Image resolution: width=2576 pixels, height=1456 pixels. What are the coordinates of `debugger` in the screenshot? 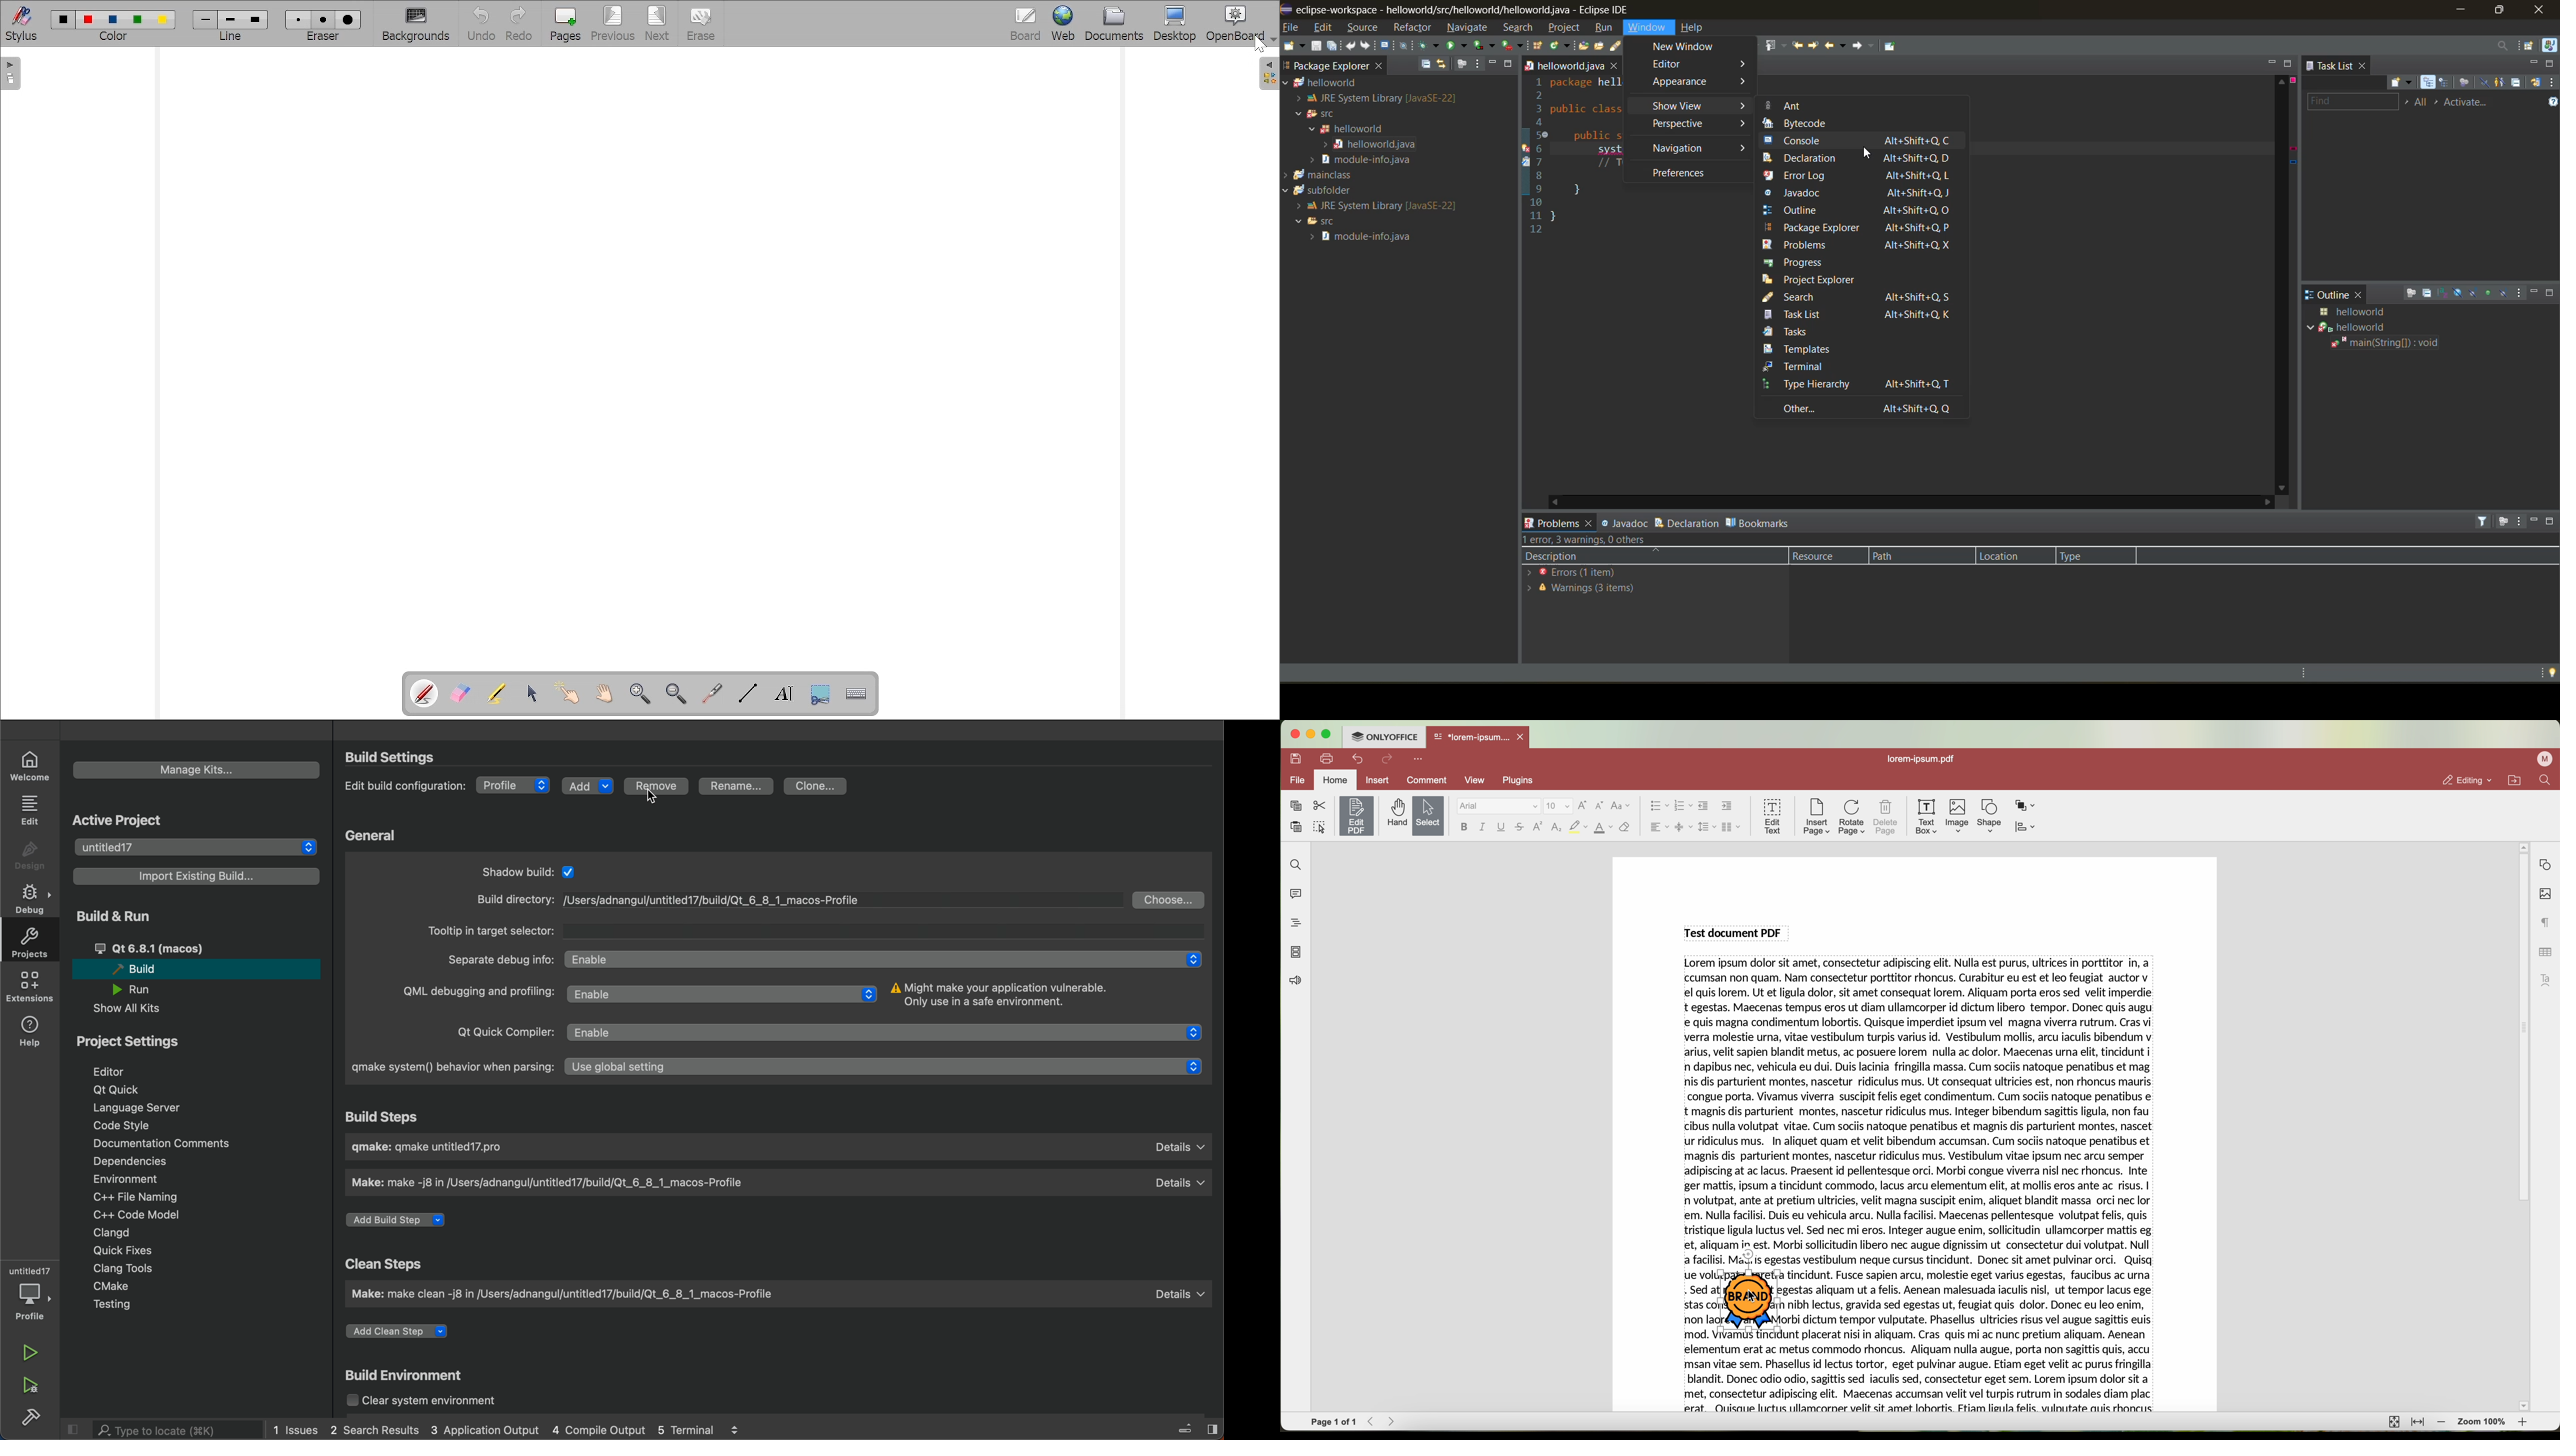 It's located at (31, 1289).